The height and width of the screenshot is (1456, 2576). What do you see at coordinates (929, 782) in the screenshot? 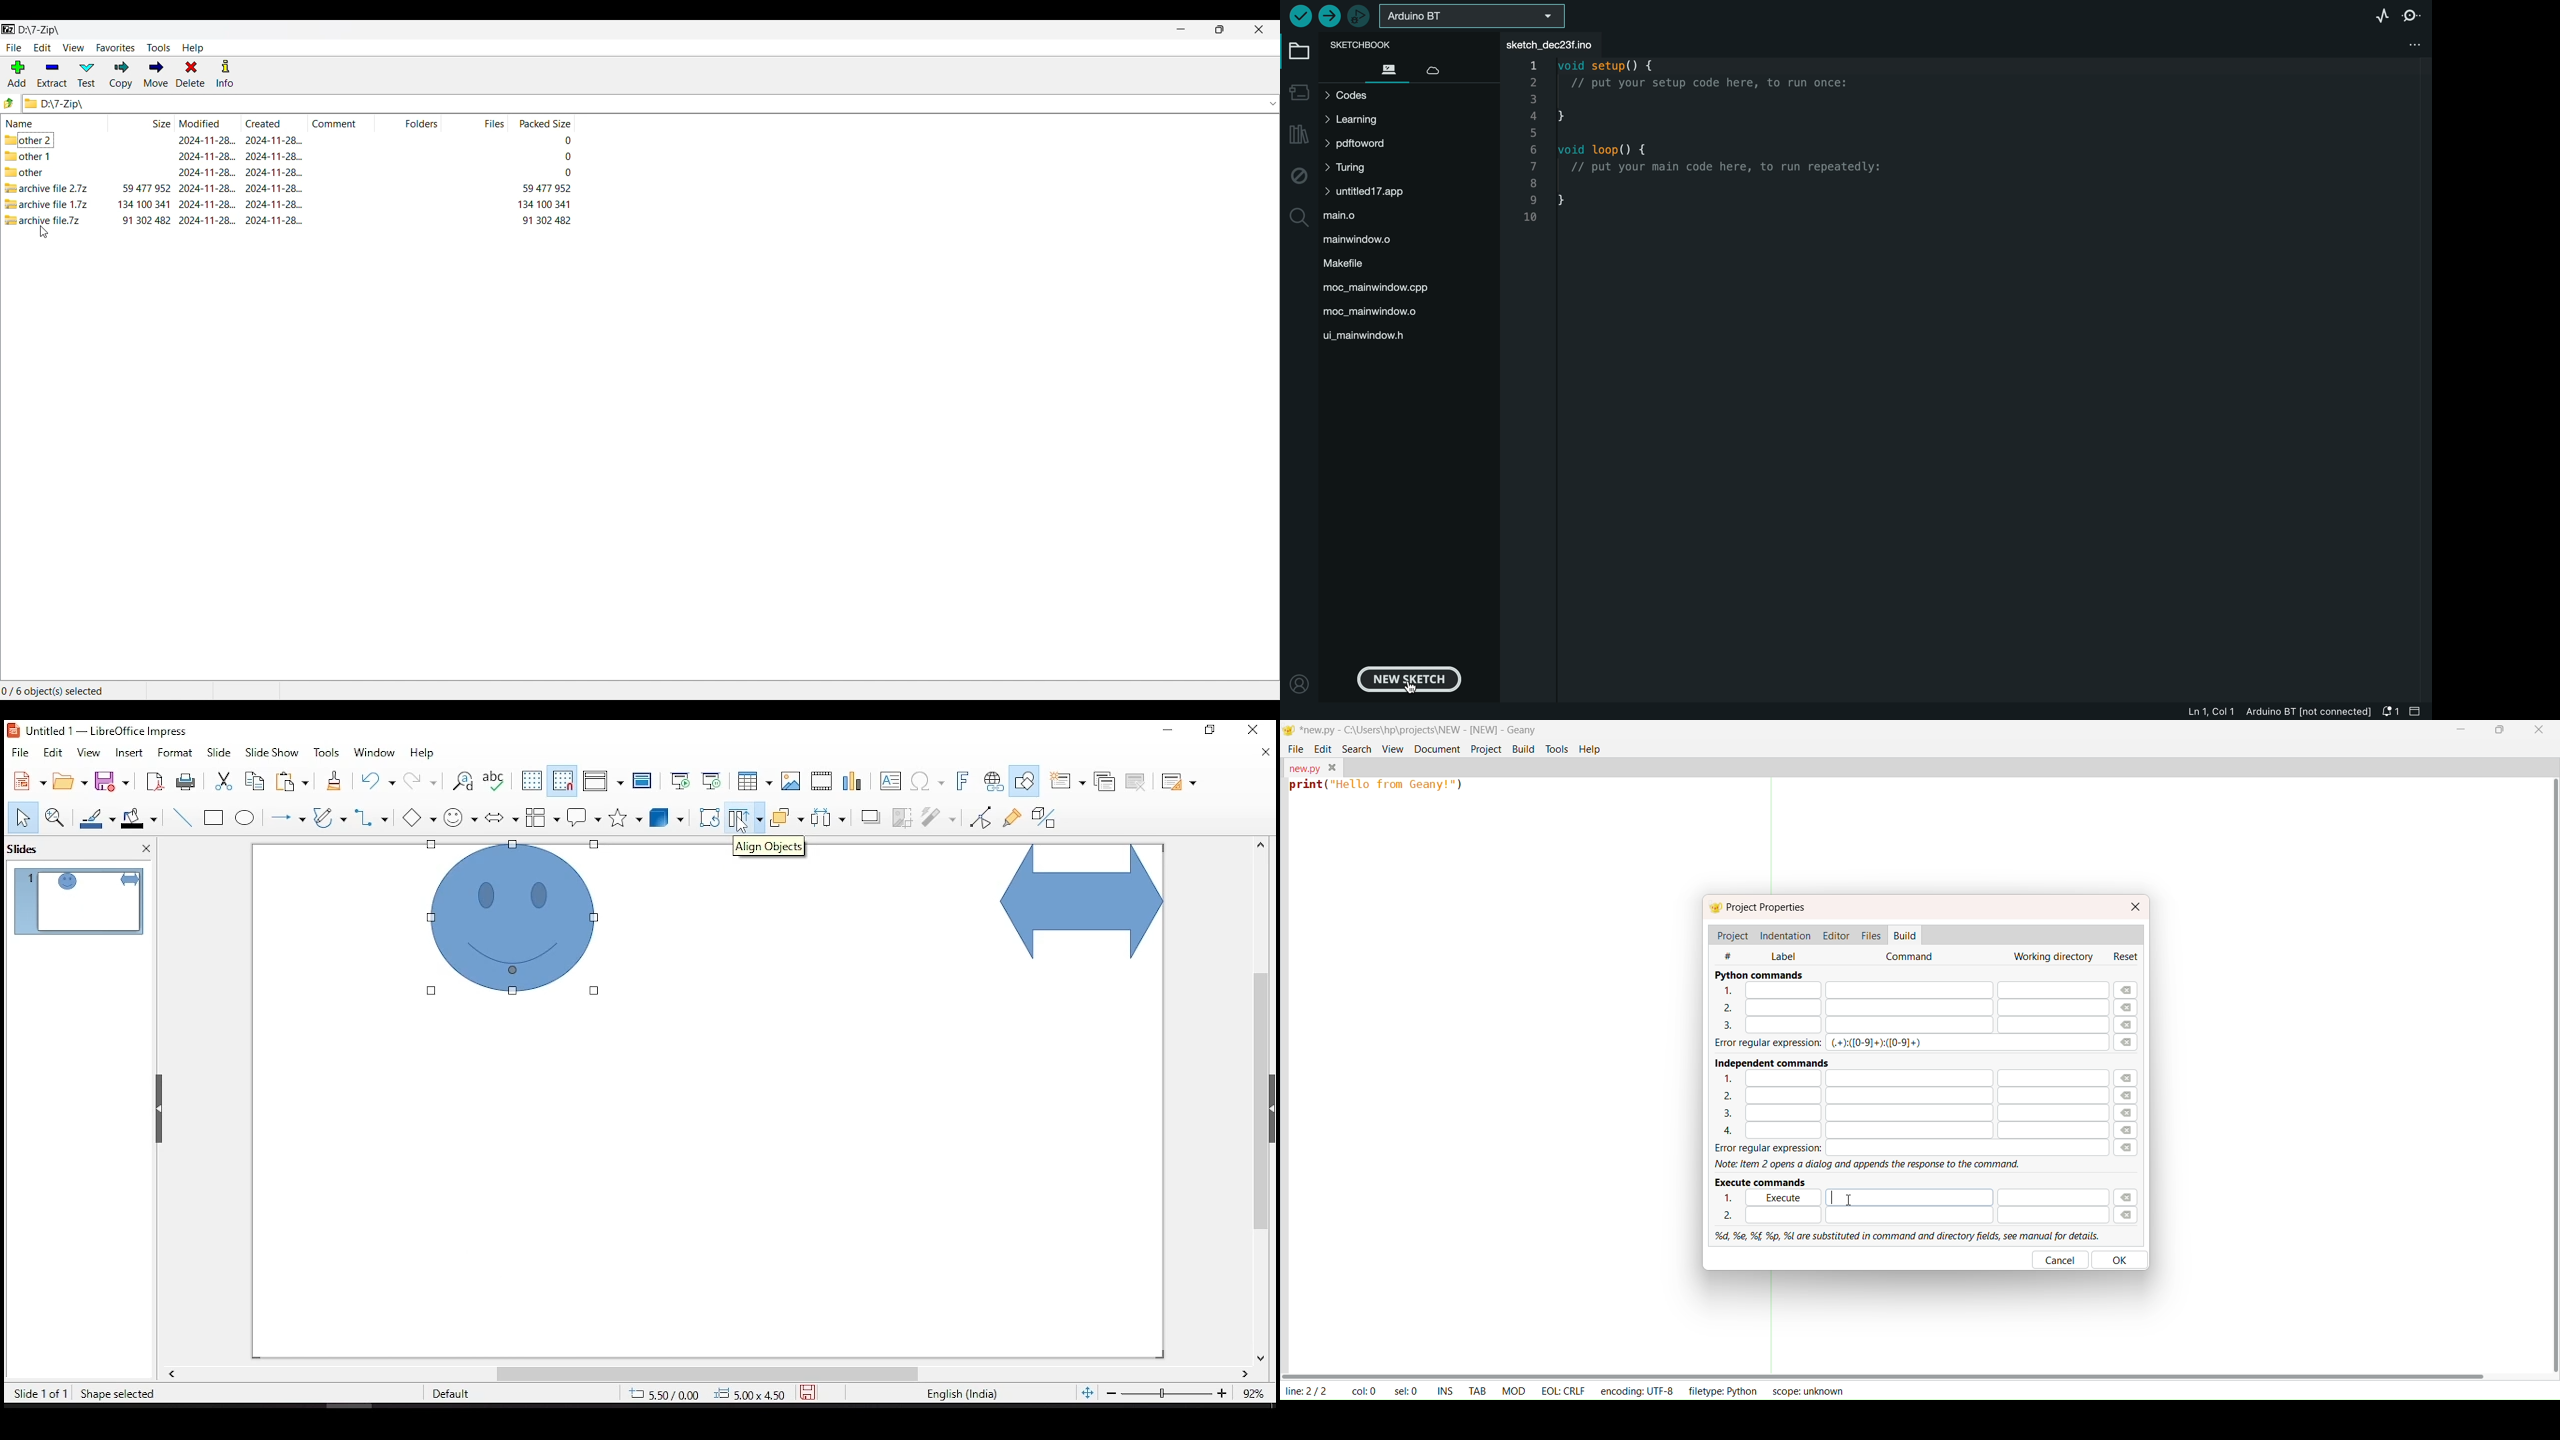
I see `insert special characters` at bounding box center [929, 782].